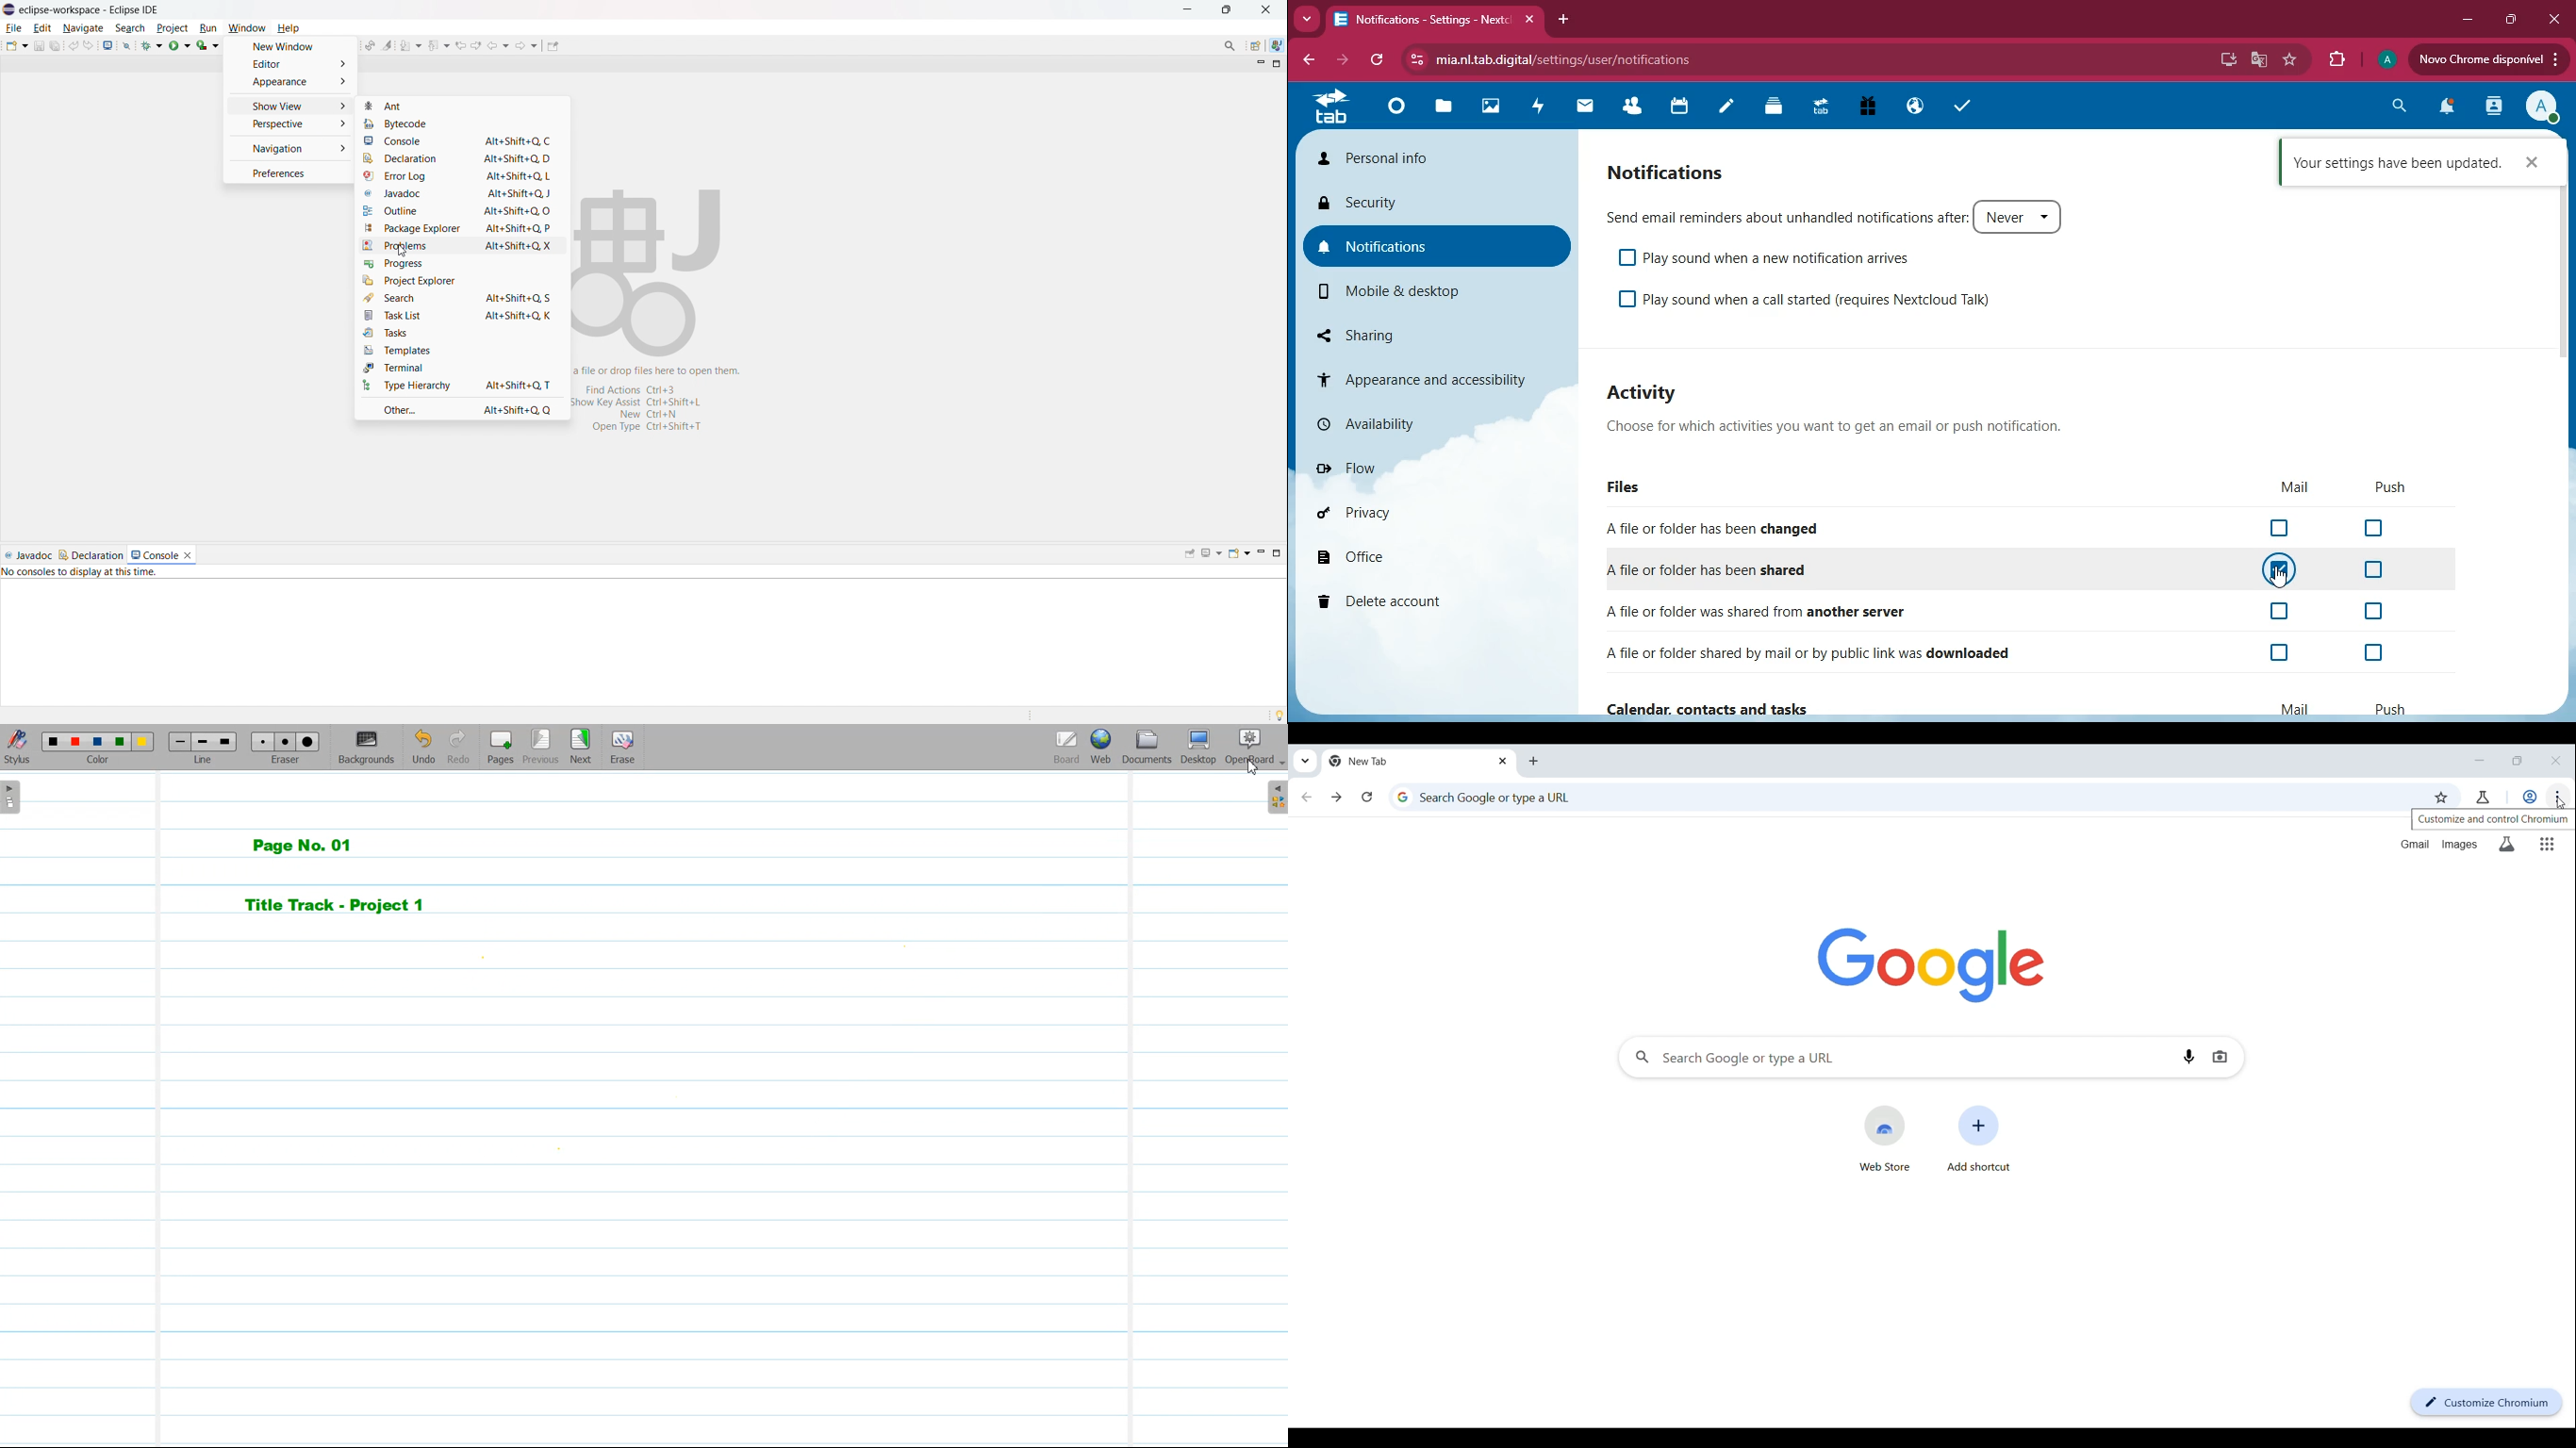  What do you see at coordinates (2480, 760) in the screenshot?
I see `Minimize` at bounding box center [2480, 760].